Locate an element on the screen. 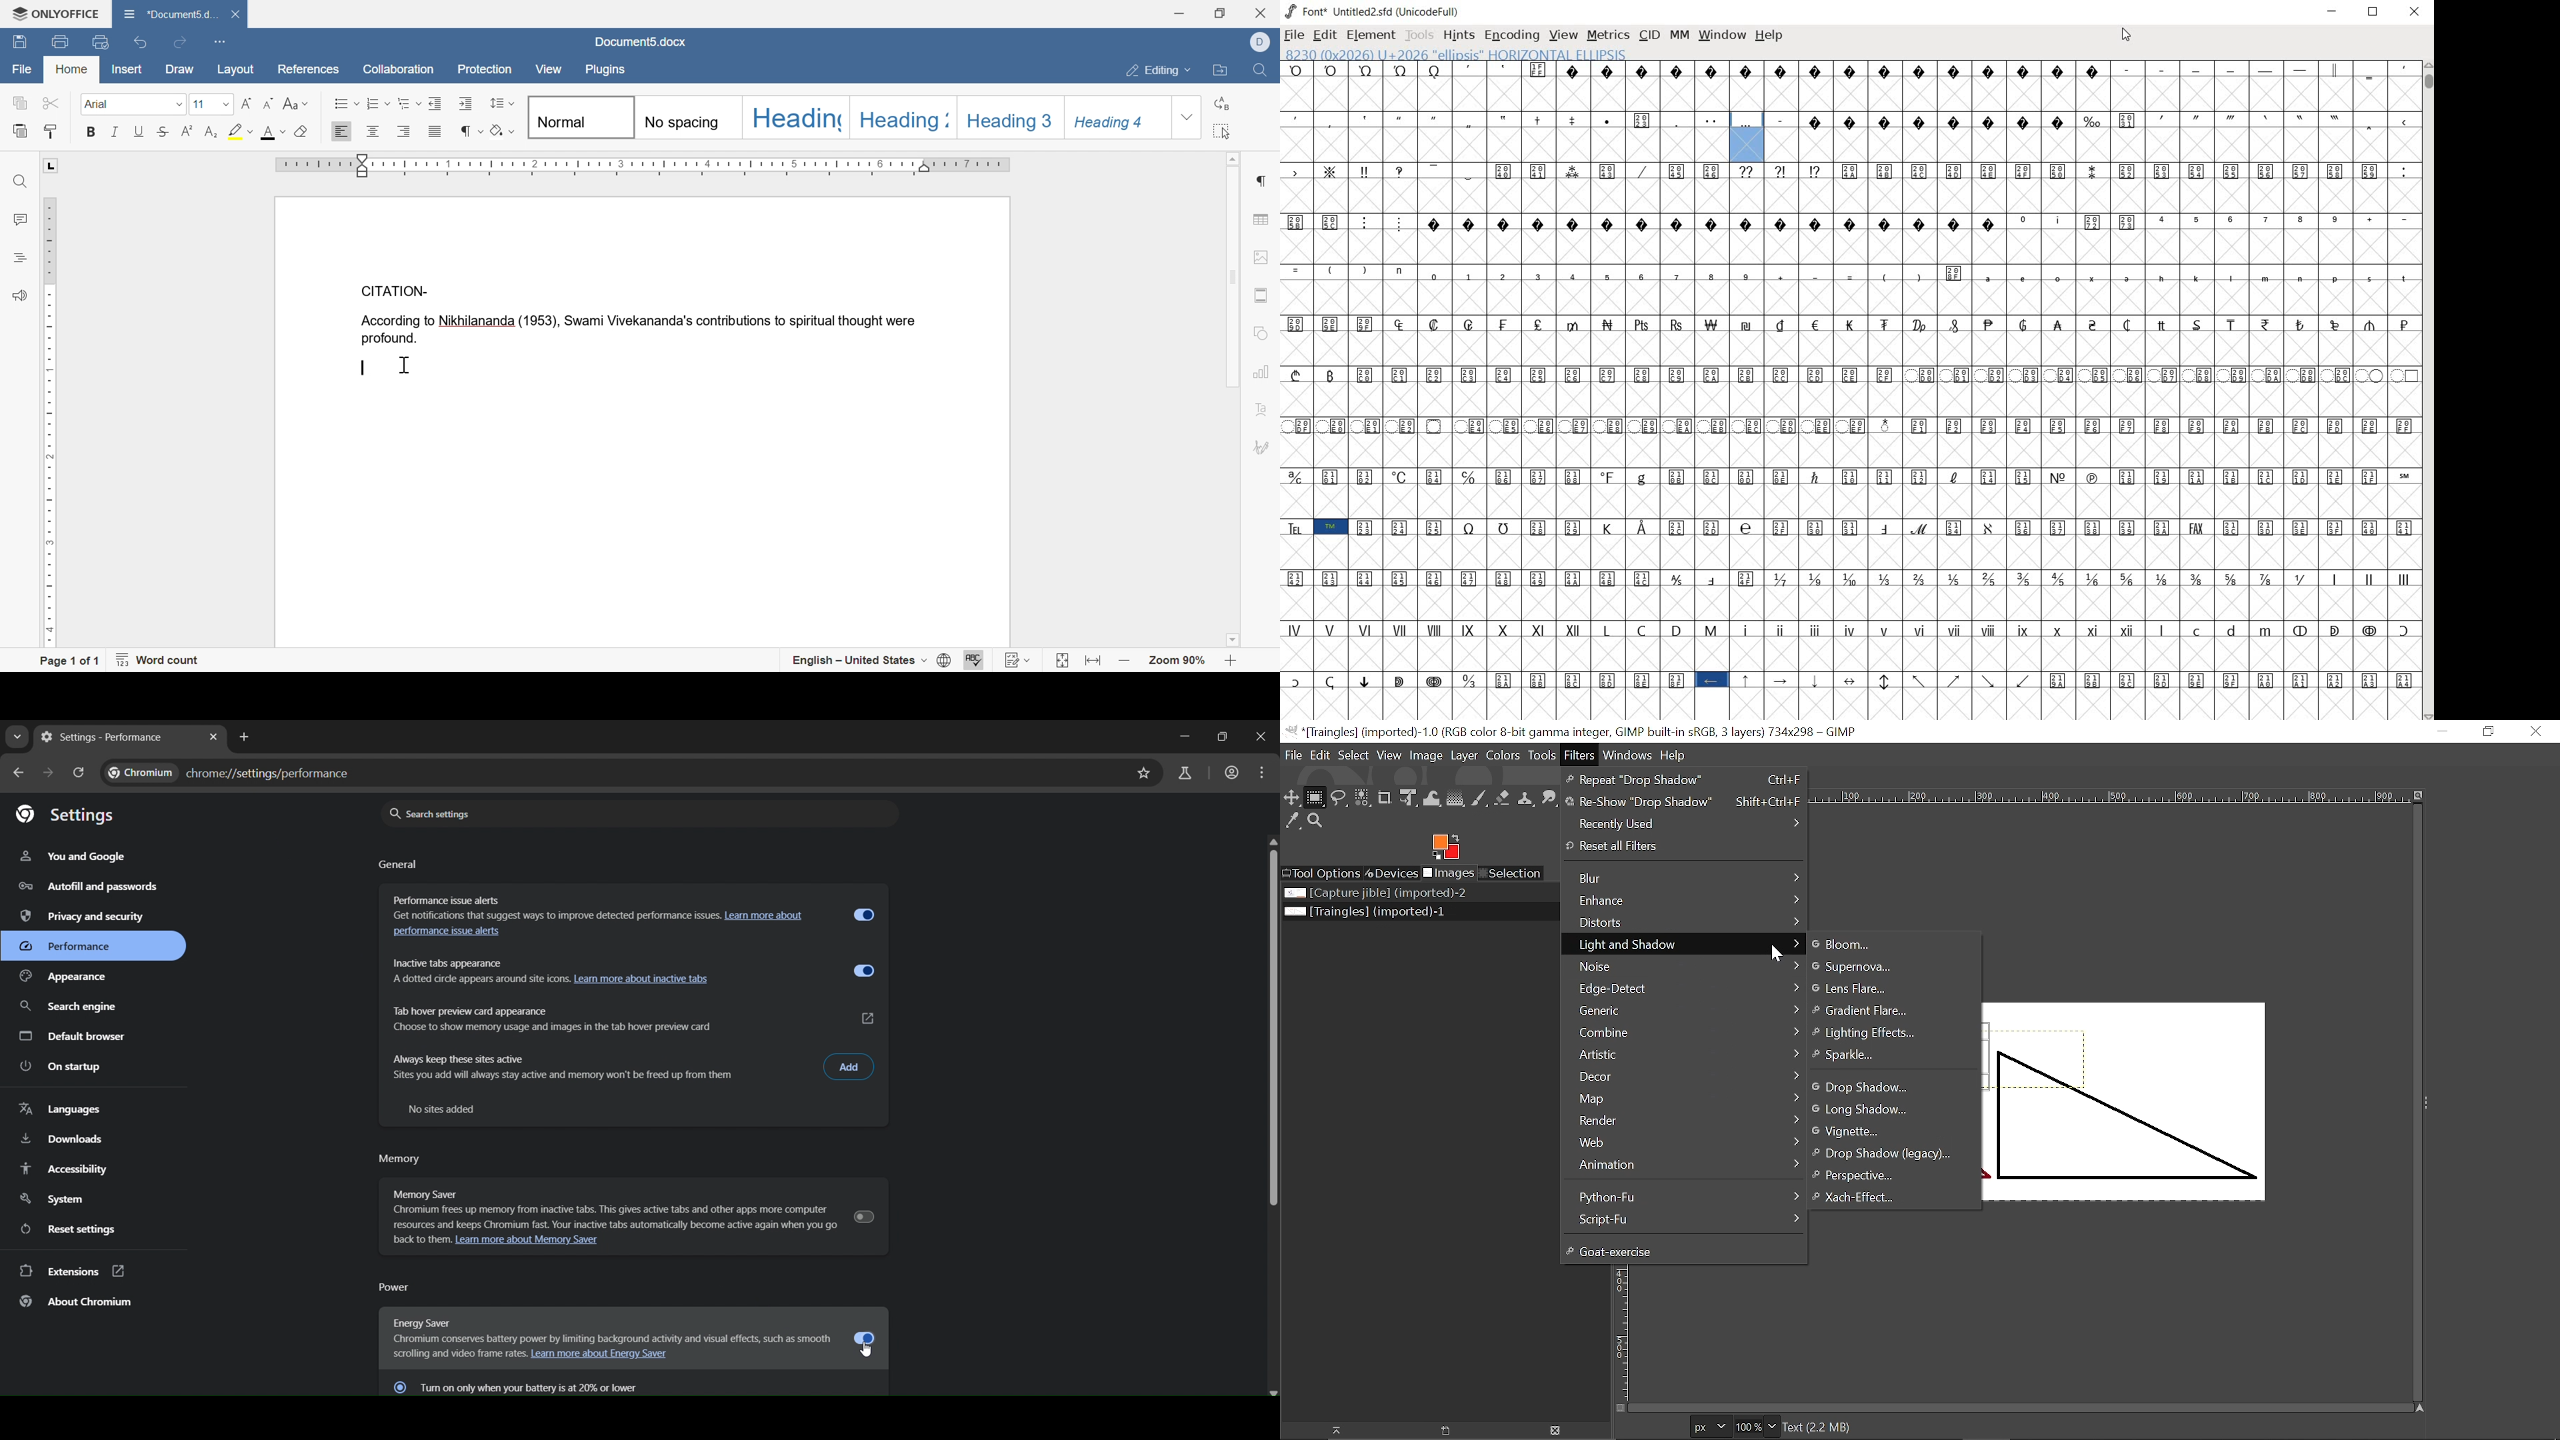 Image resolution: width=2576 pixels, height=1456 pixels. memory saver is located at coordinates (605, 1205).